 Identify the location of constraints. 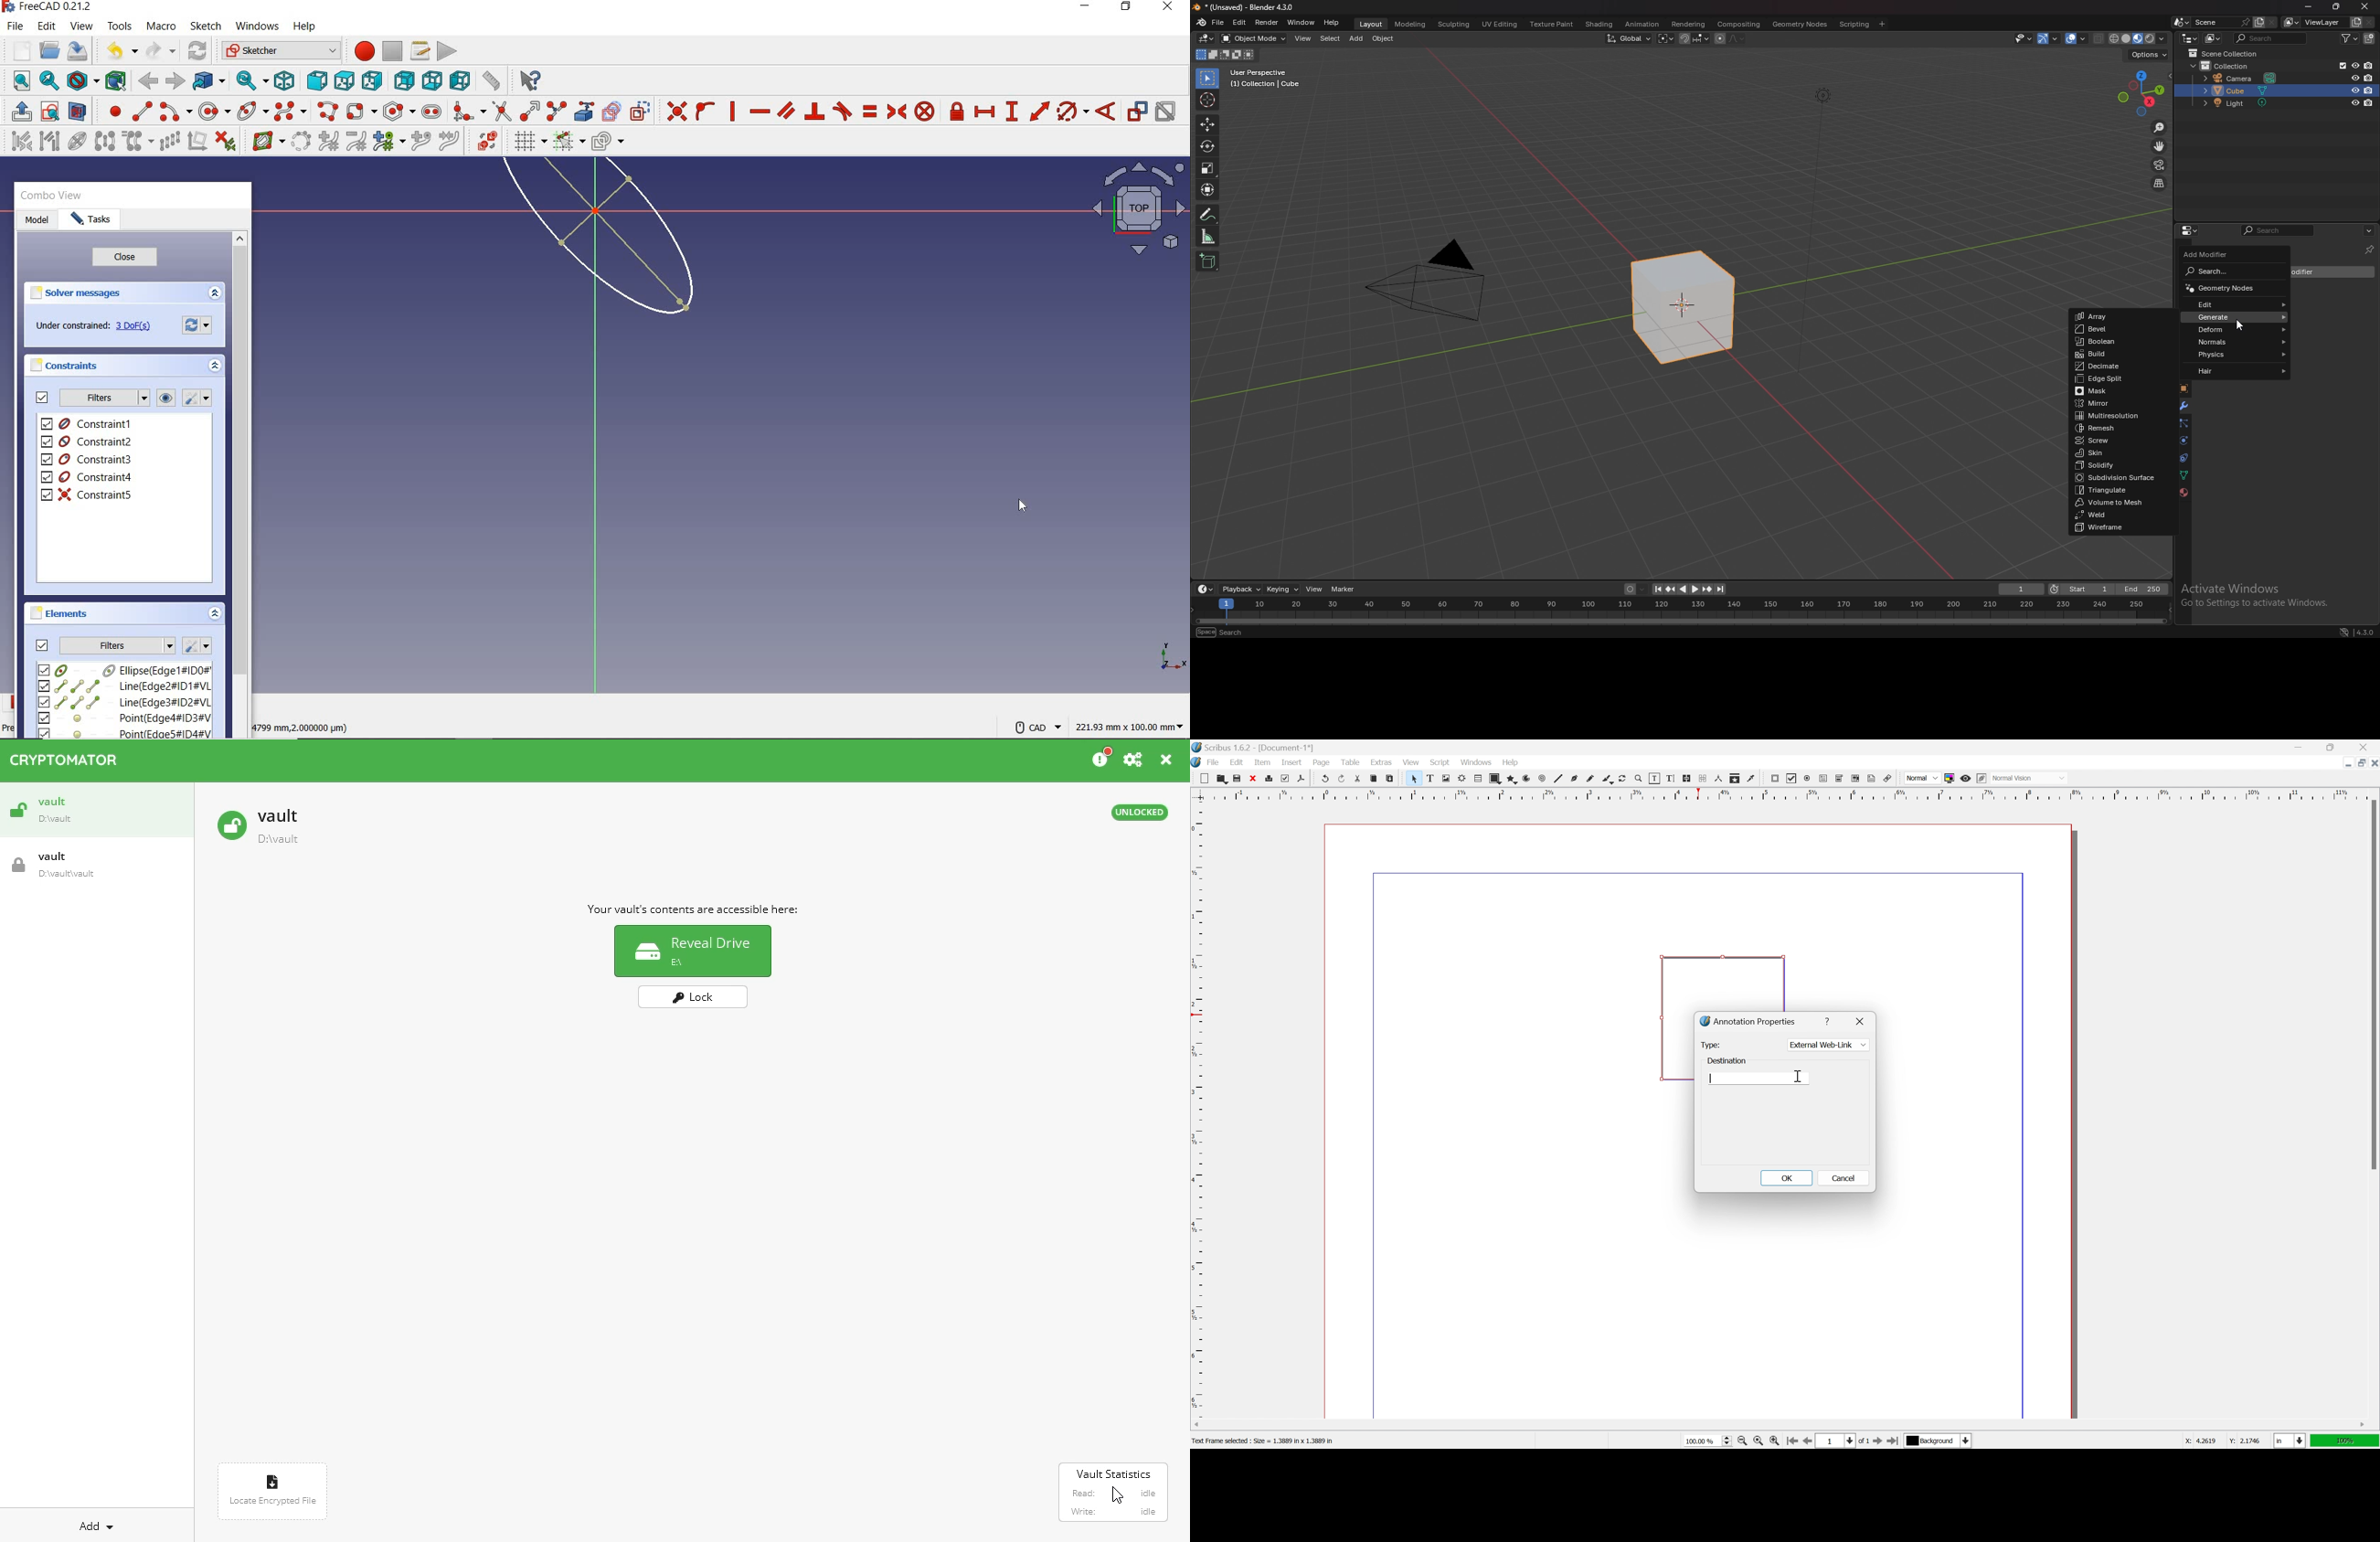
(68, 365).